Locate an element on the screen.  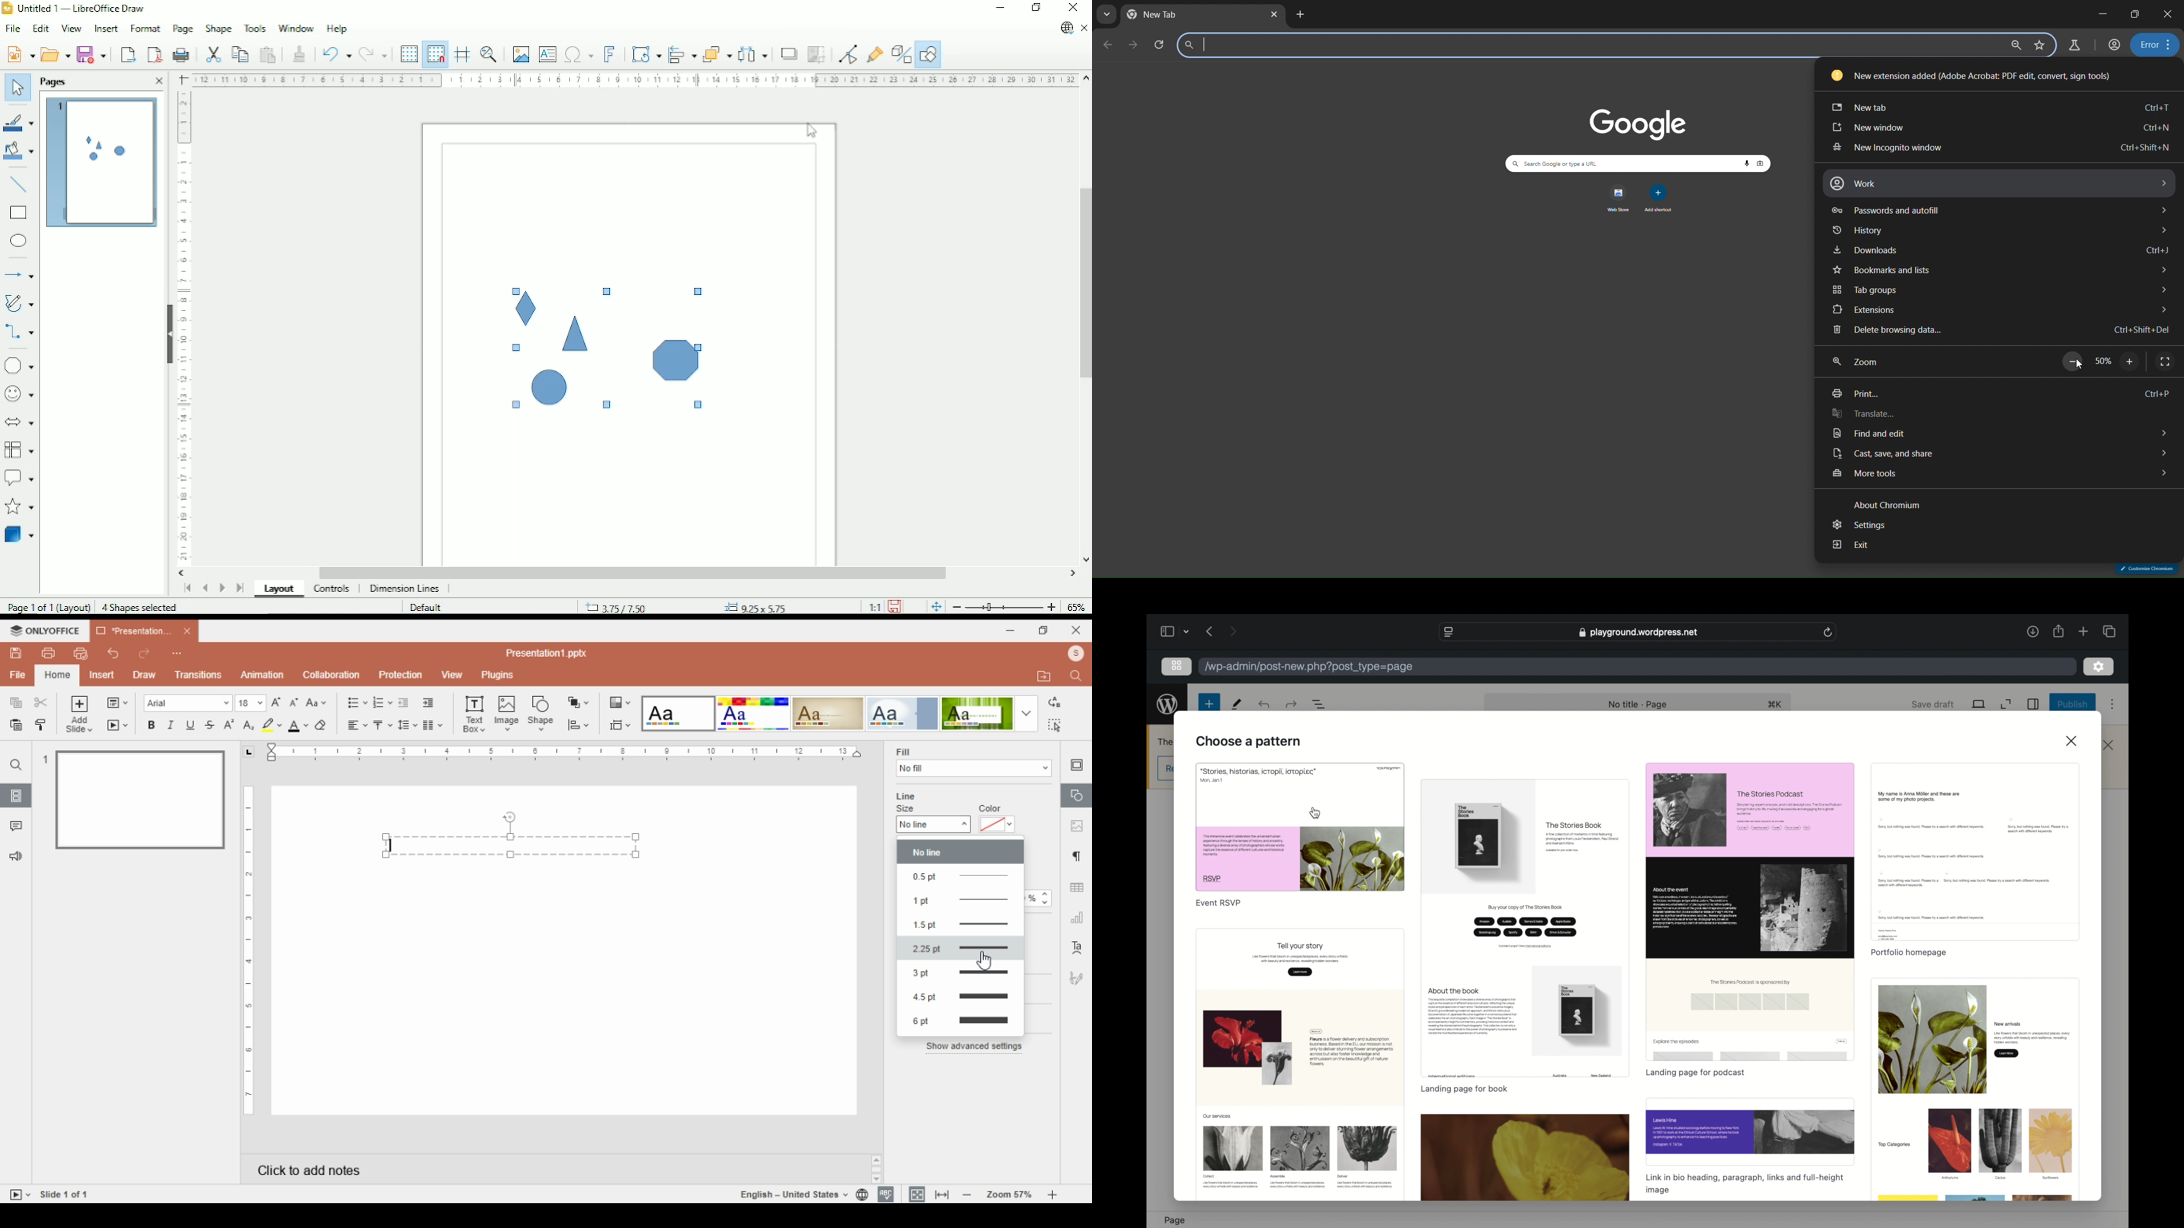
bold is located at coordinates (151, 725).